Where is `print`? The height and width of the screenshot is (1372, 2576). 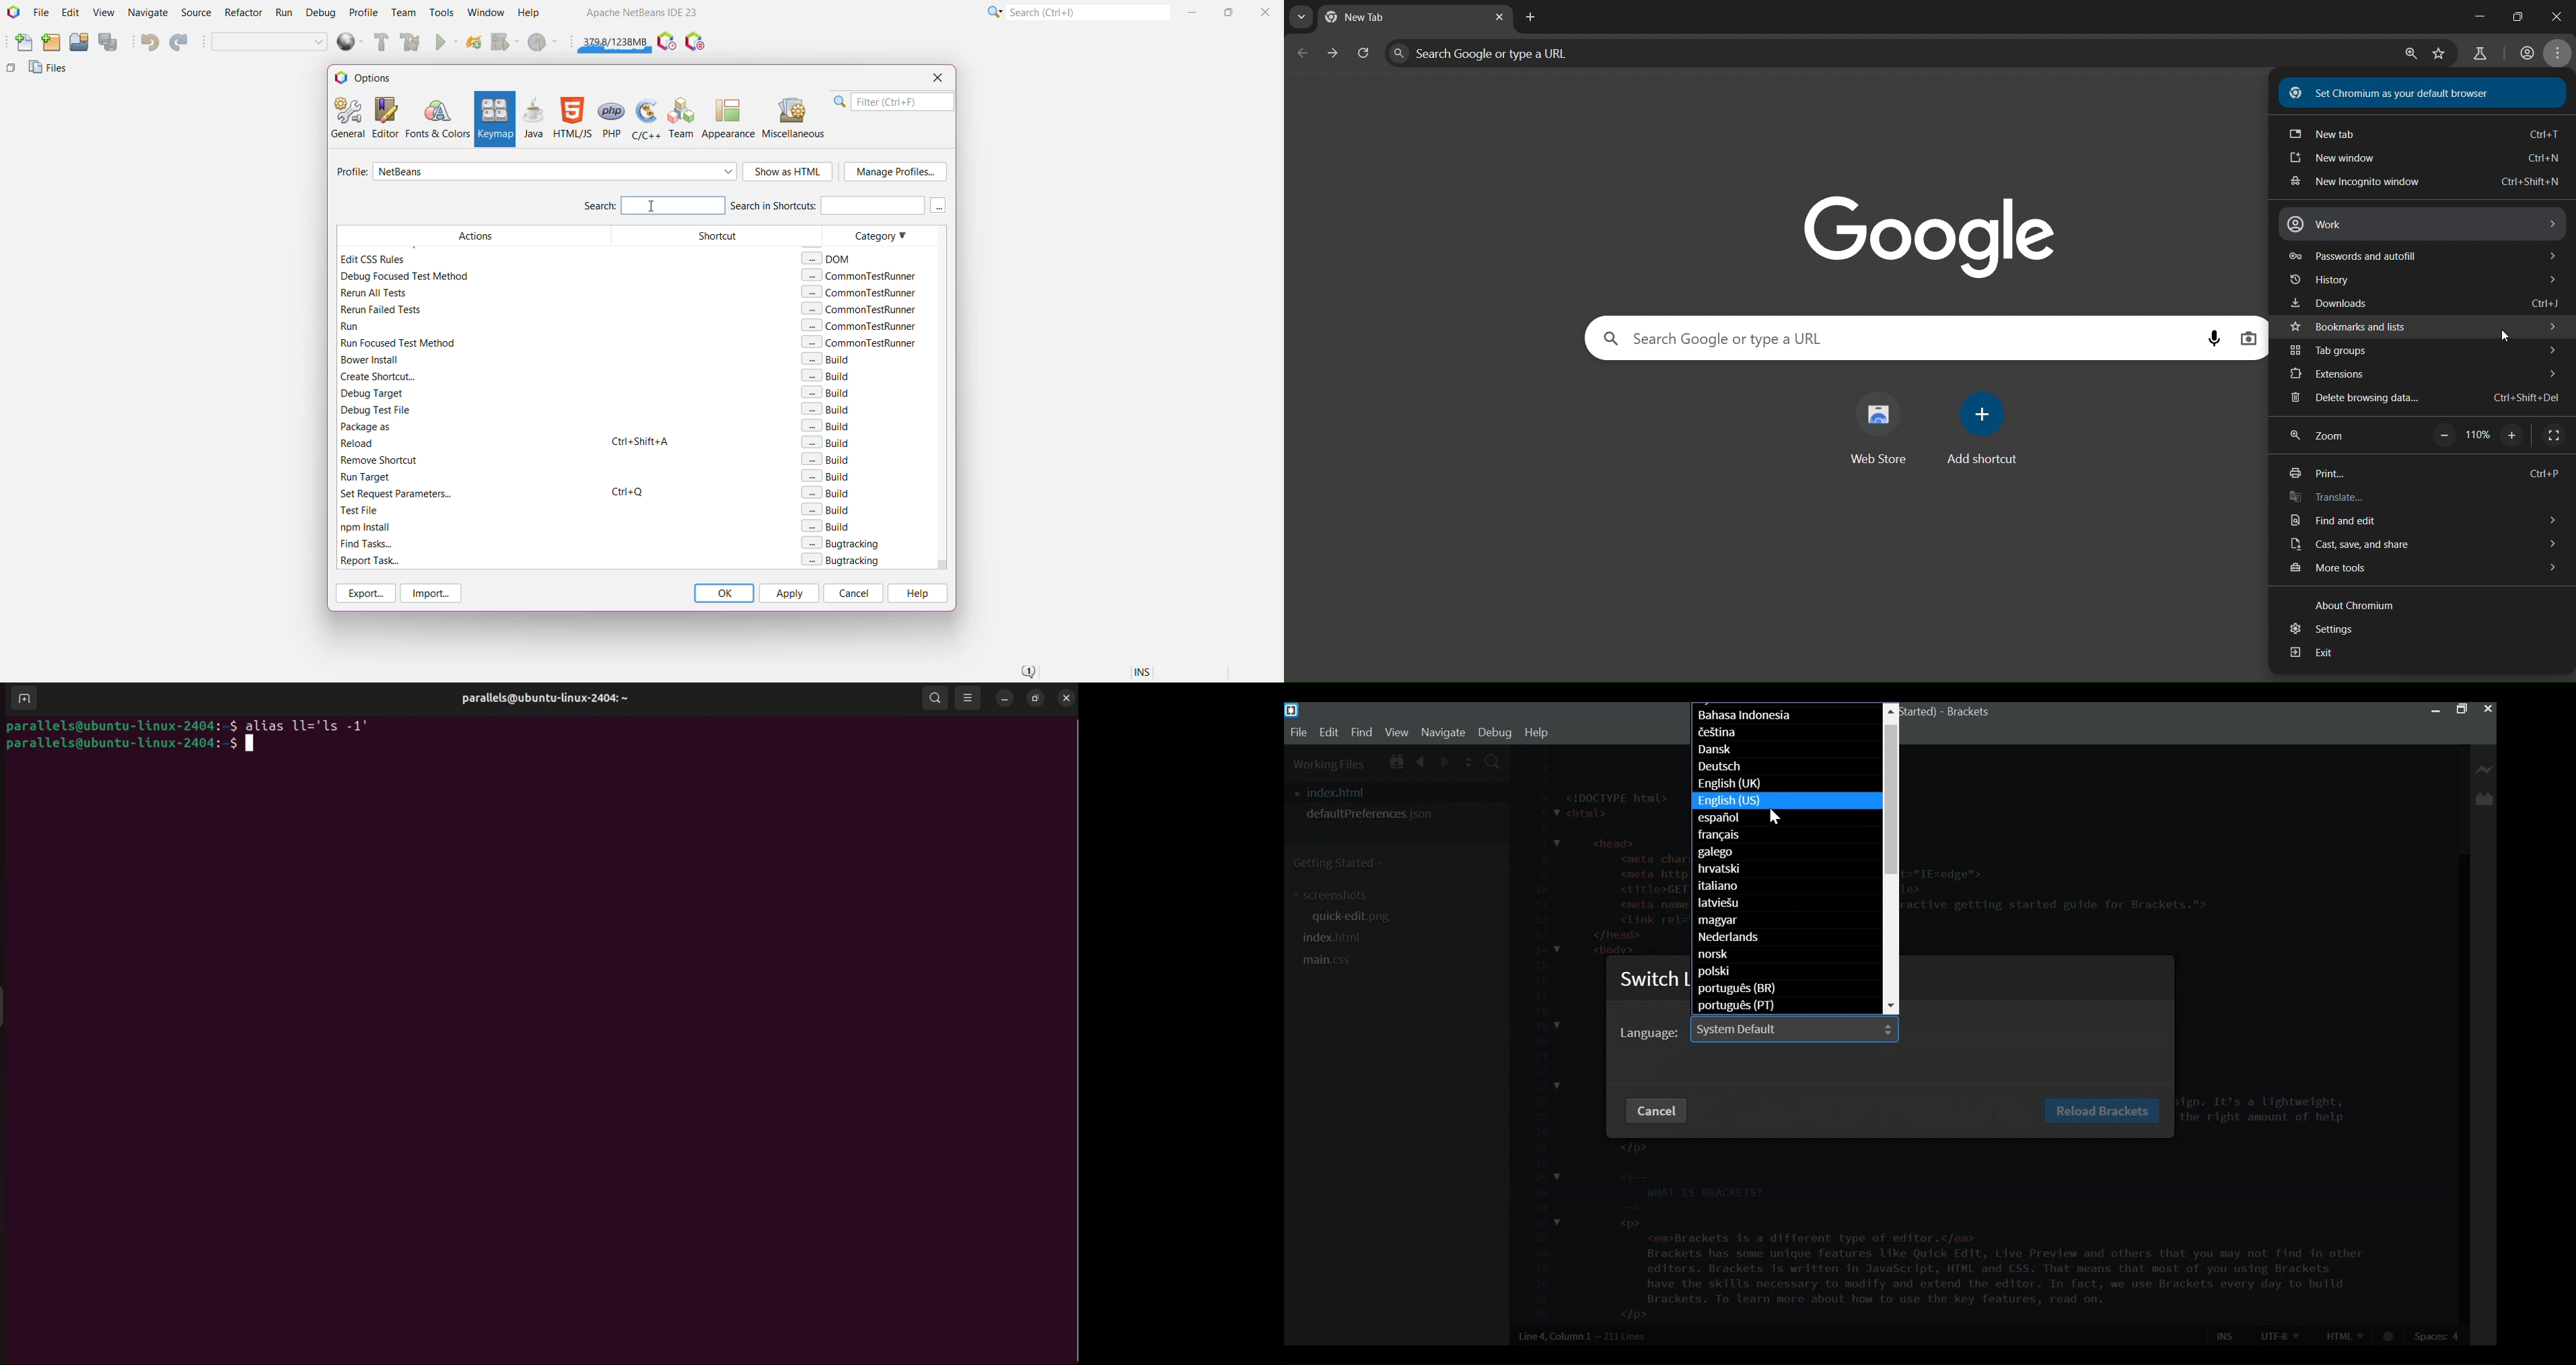 print is located at coordinates (2424, 468).